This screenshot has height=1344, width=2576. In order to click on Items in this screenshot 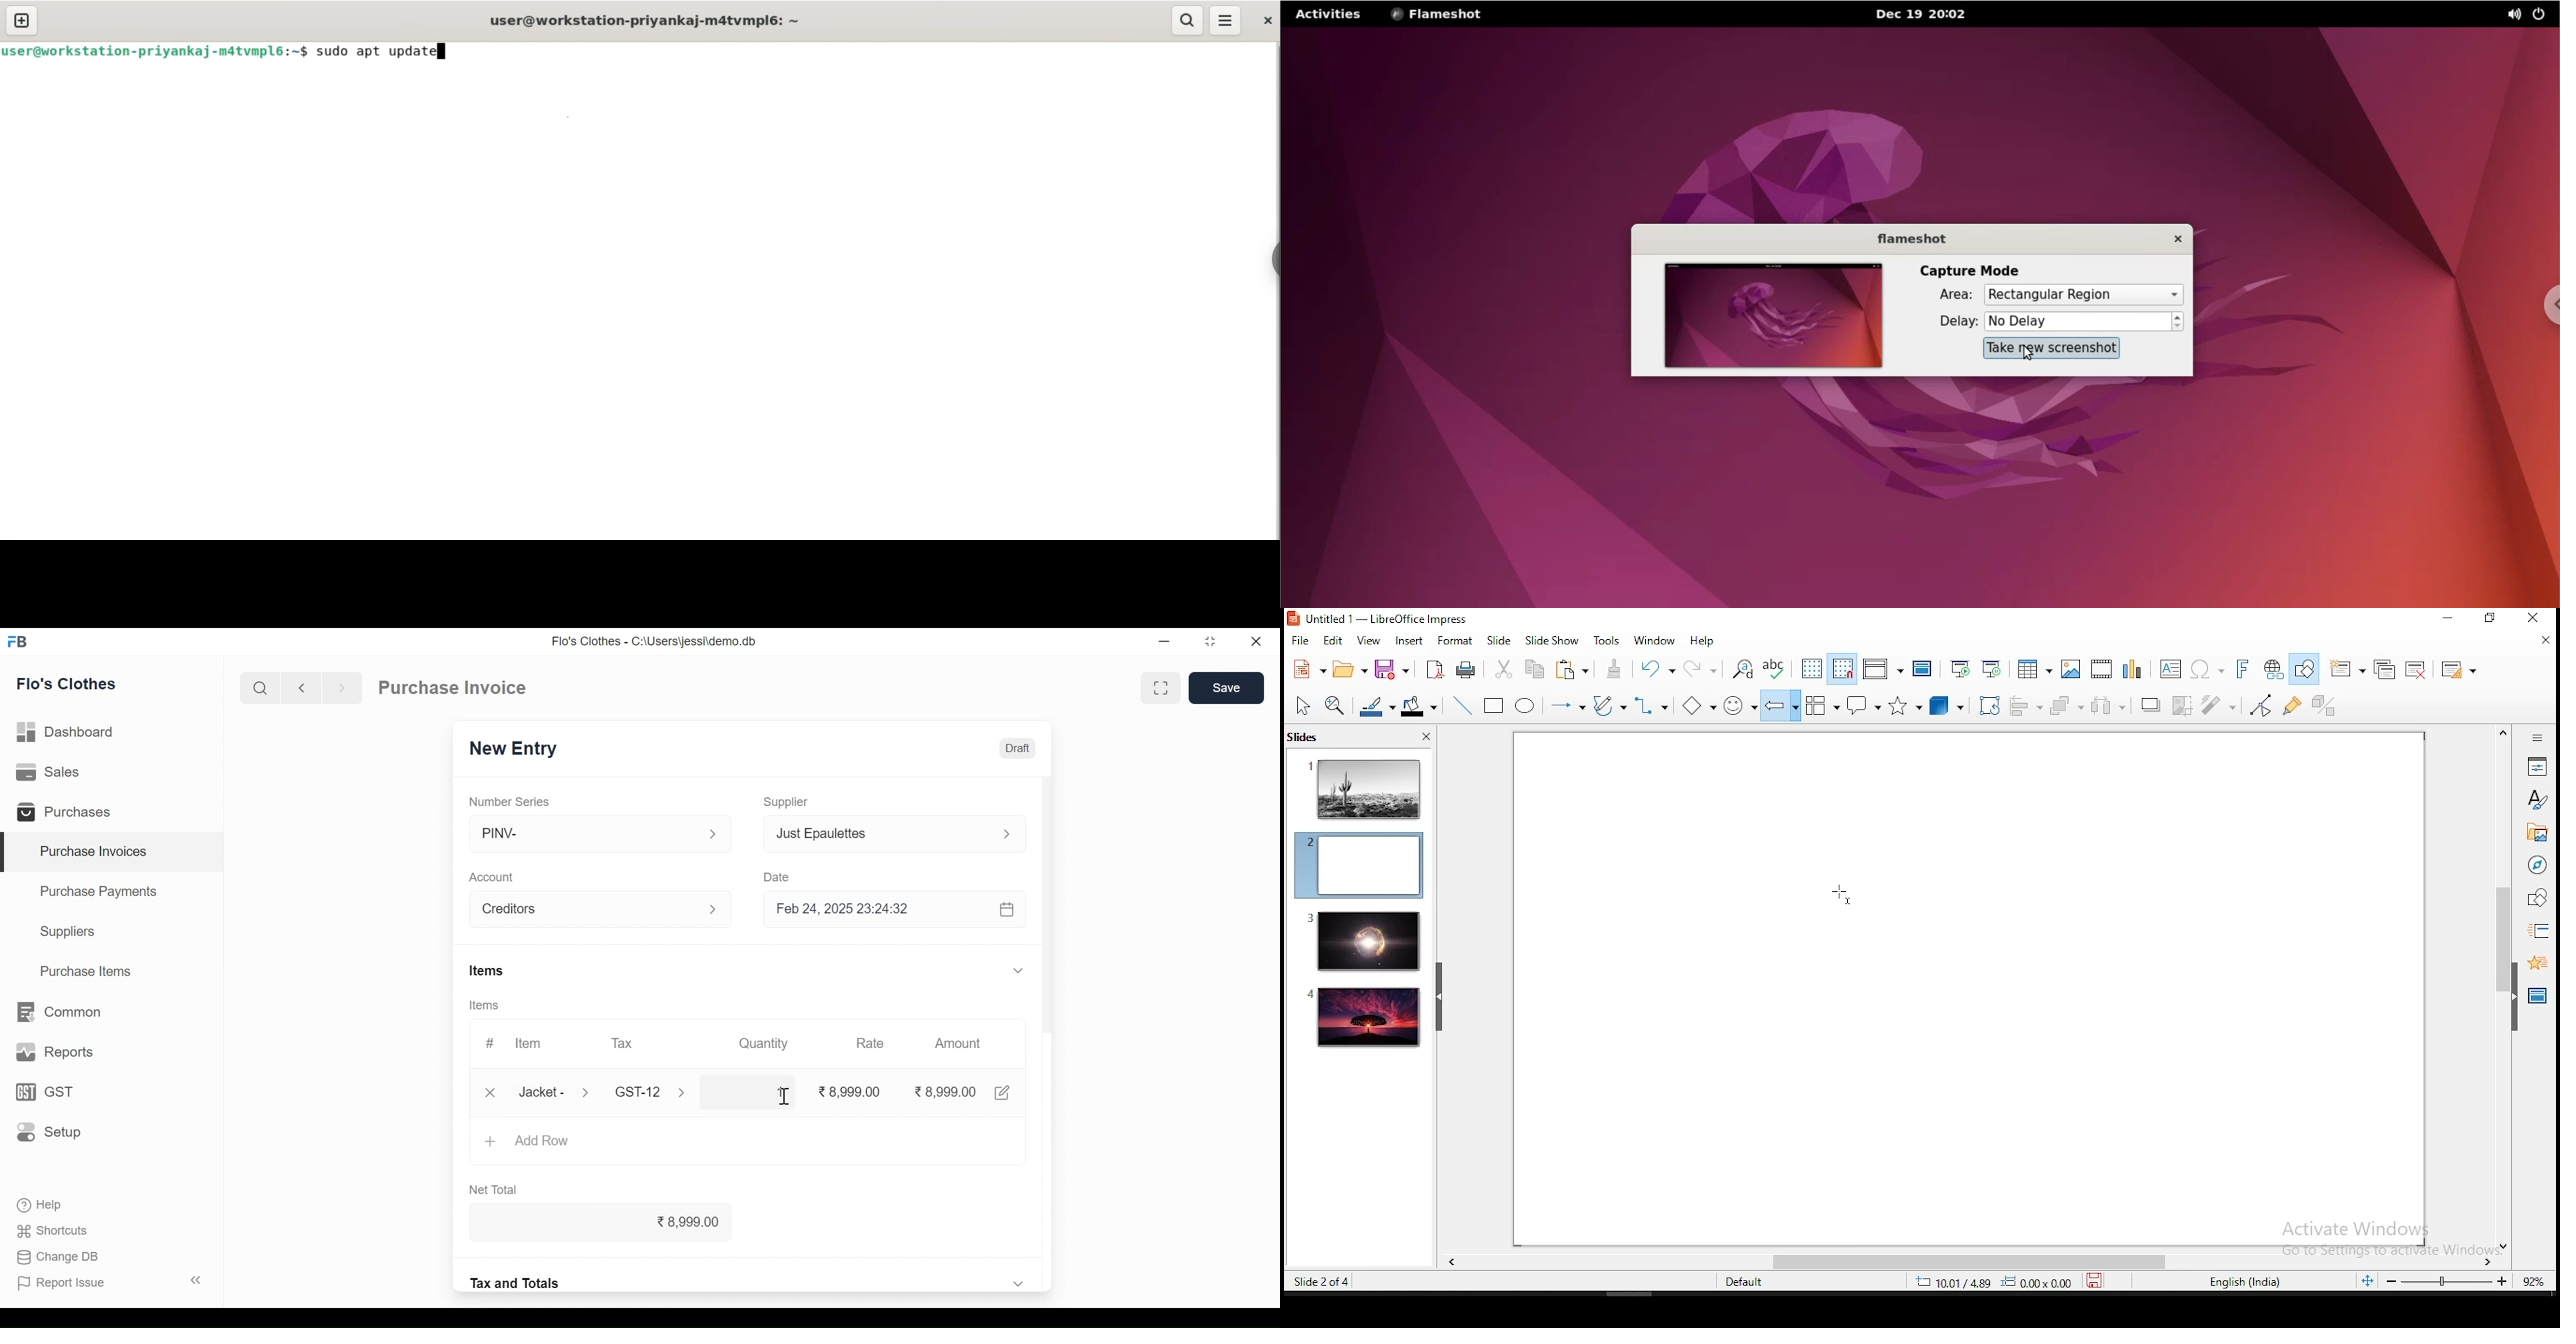, I will do `click(486, 970)`.